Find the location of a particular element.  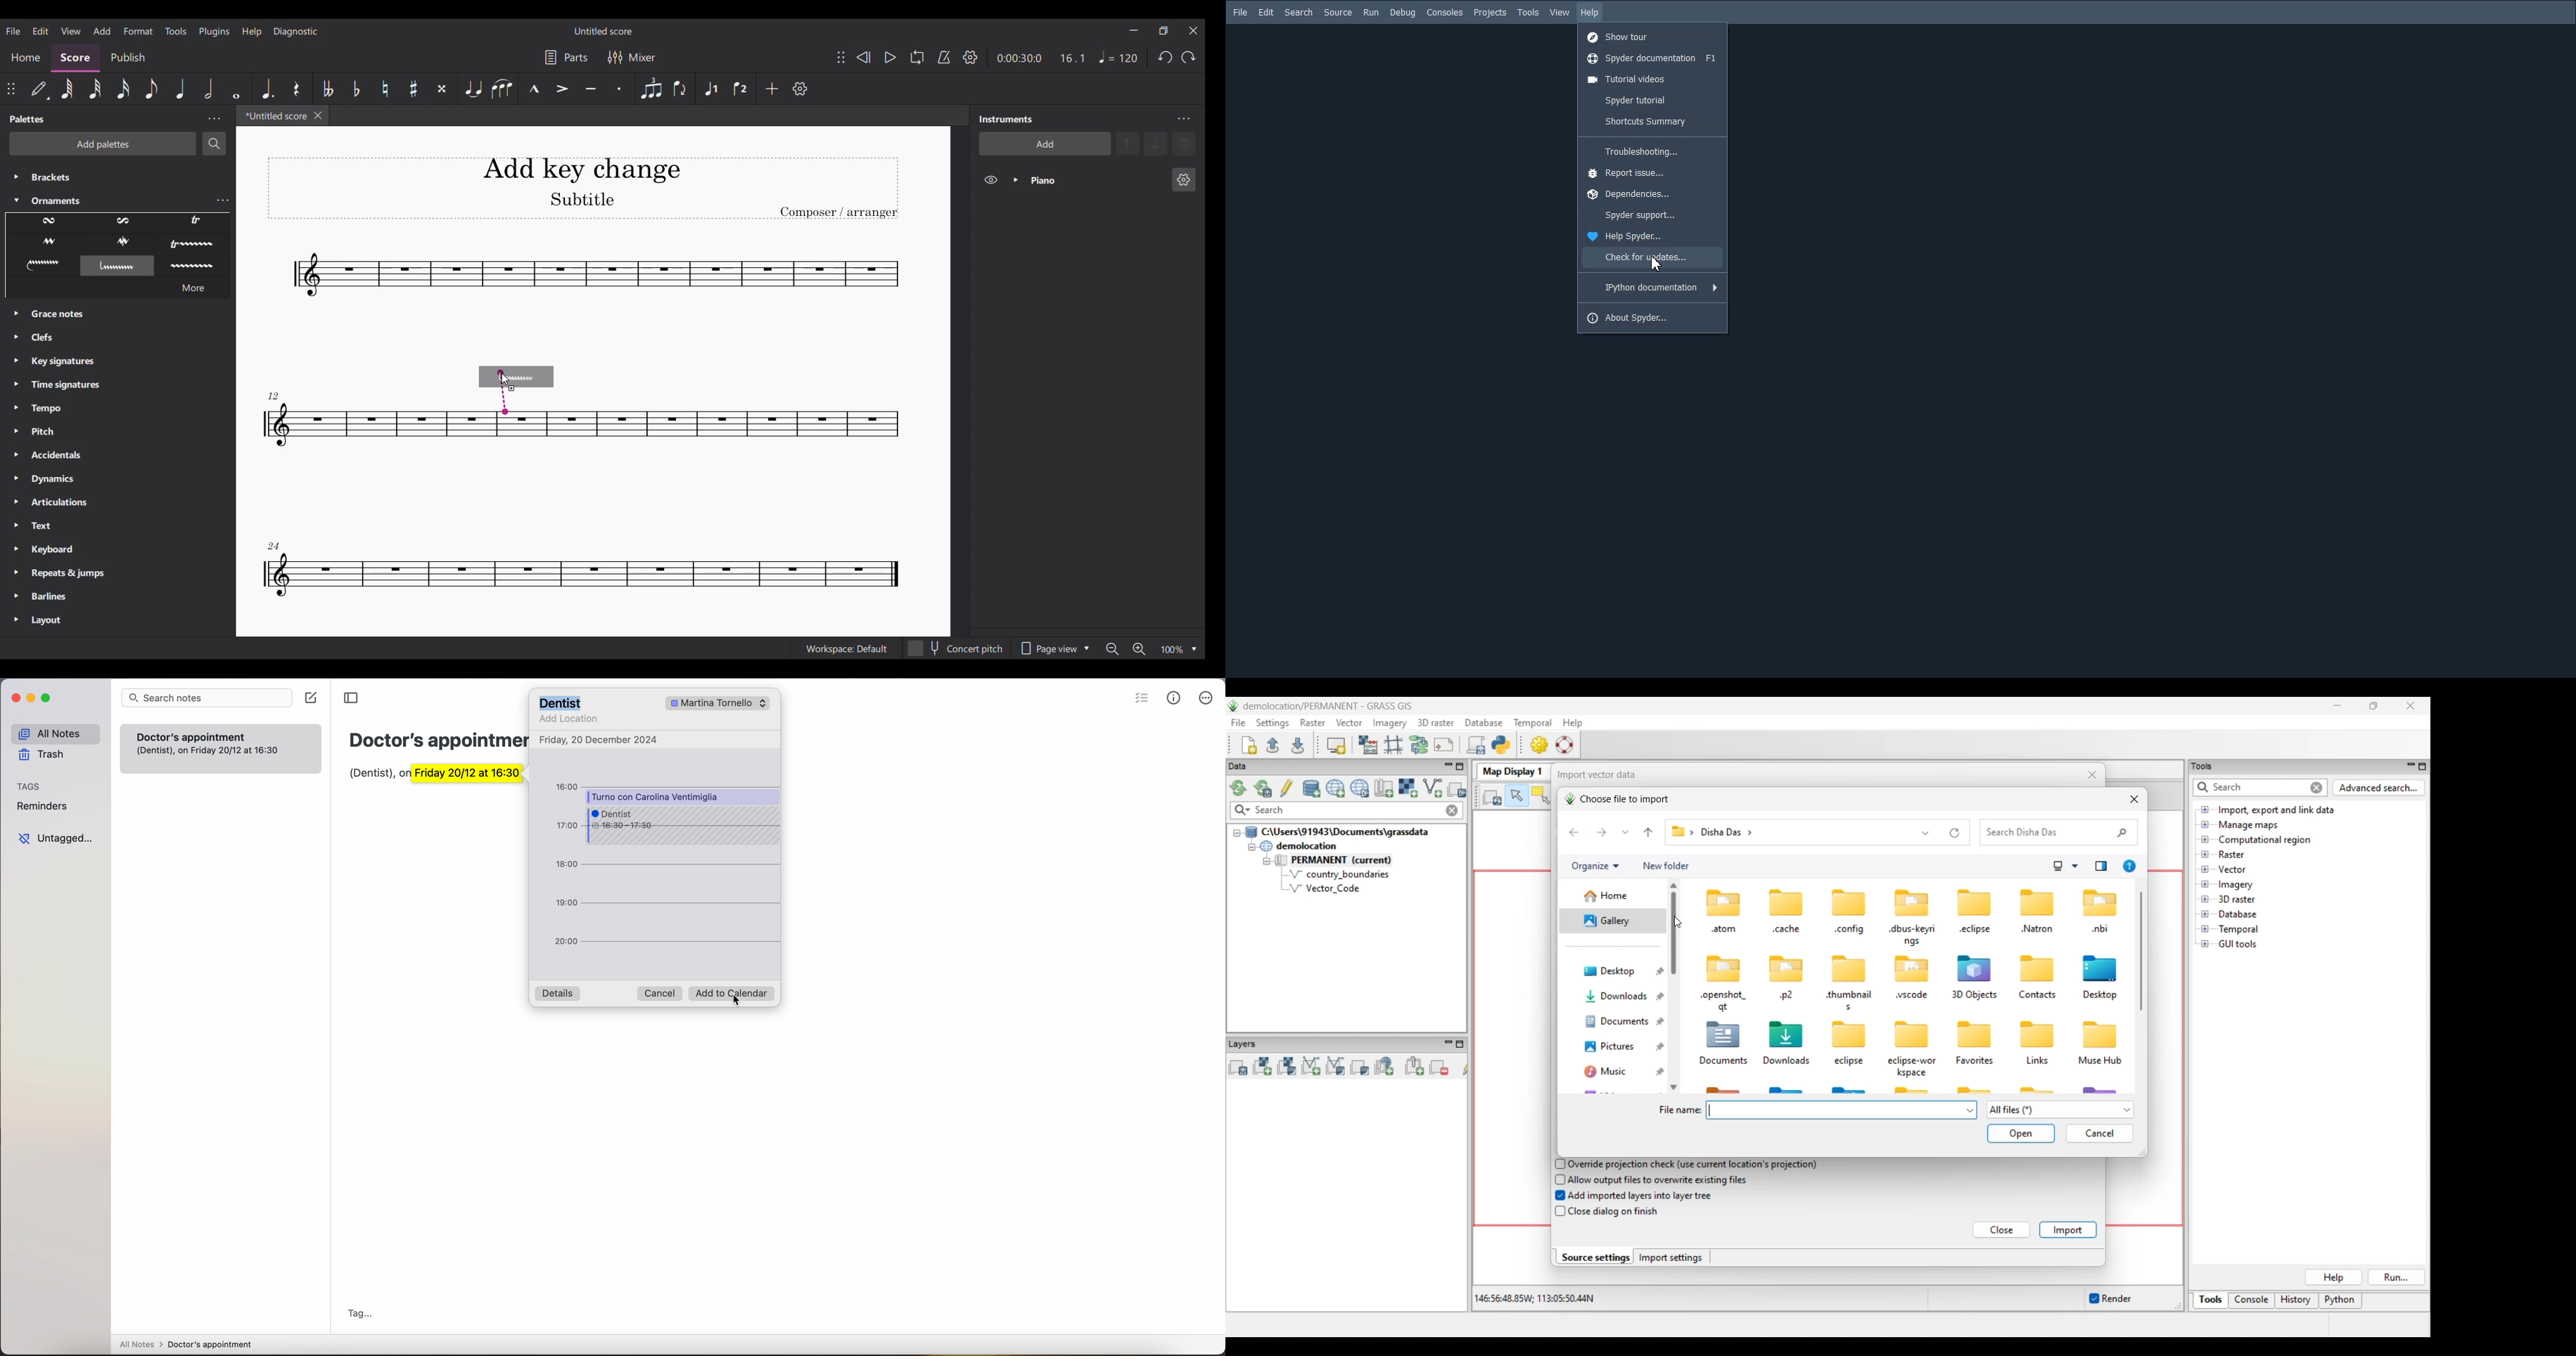

Score title is located at coordinates (603, 31).